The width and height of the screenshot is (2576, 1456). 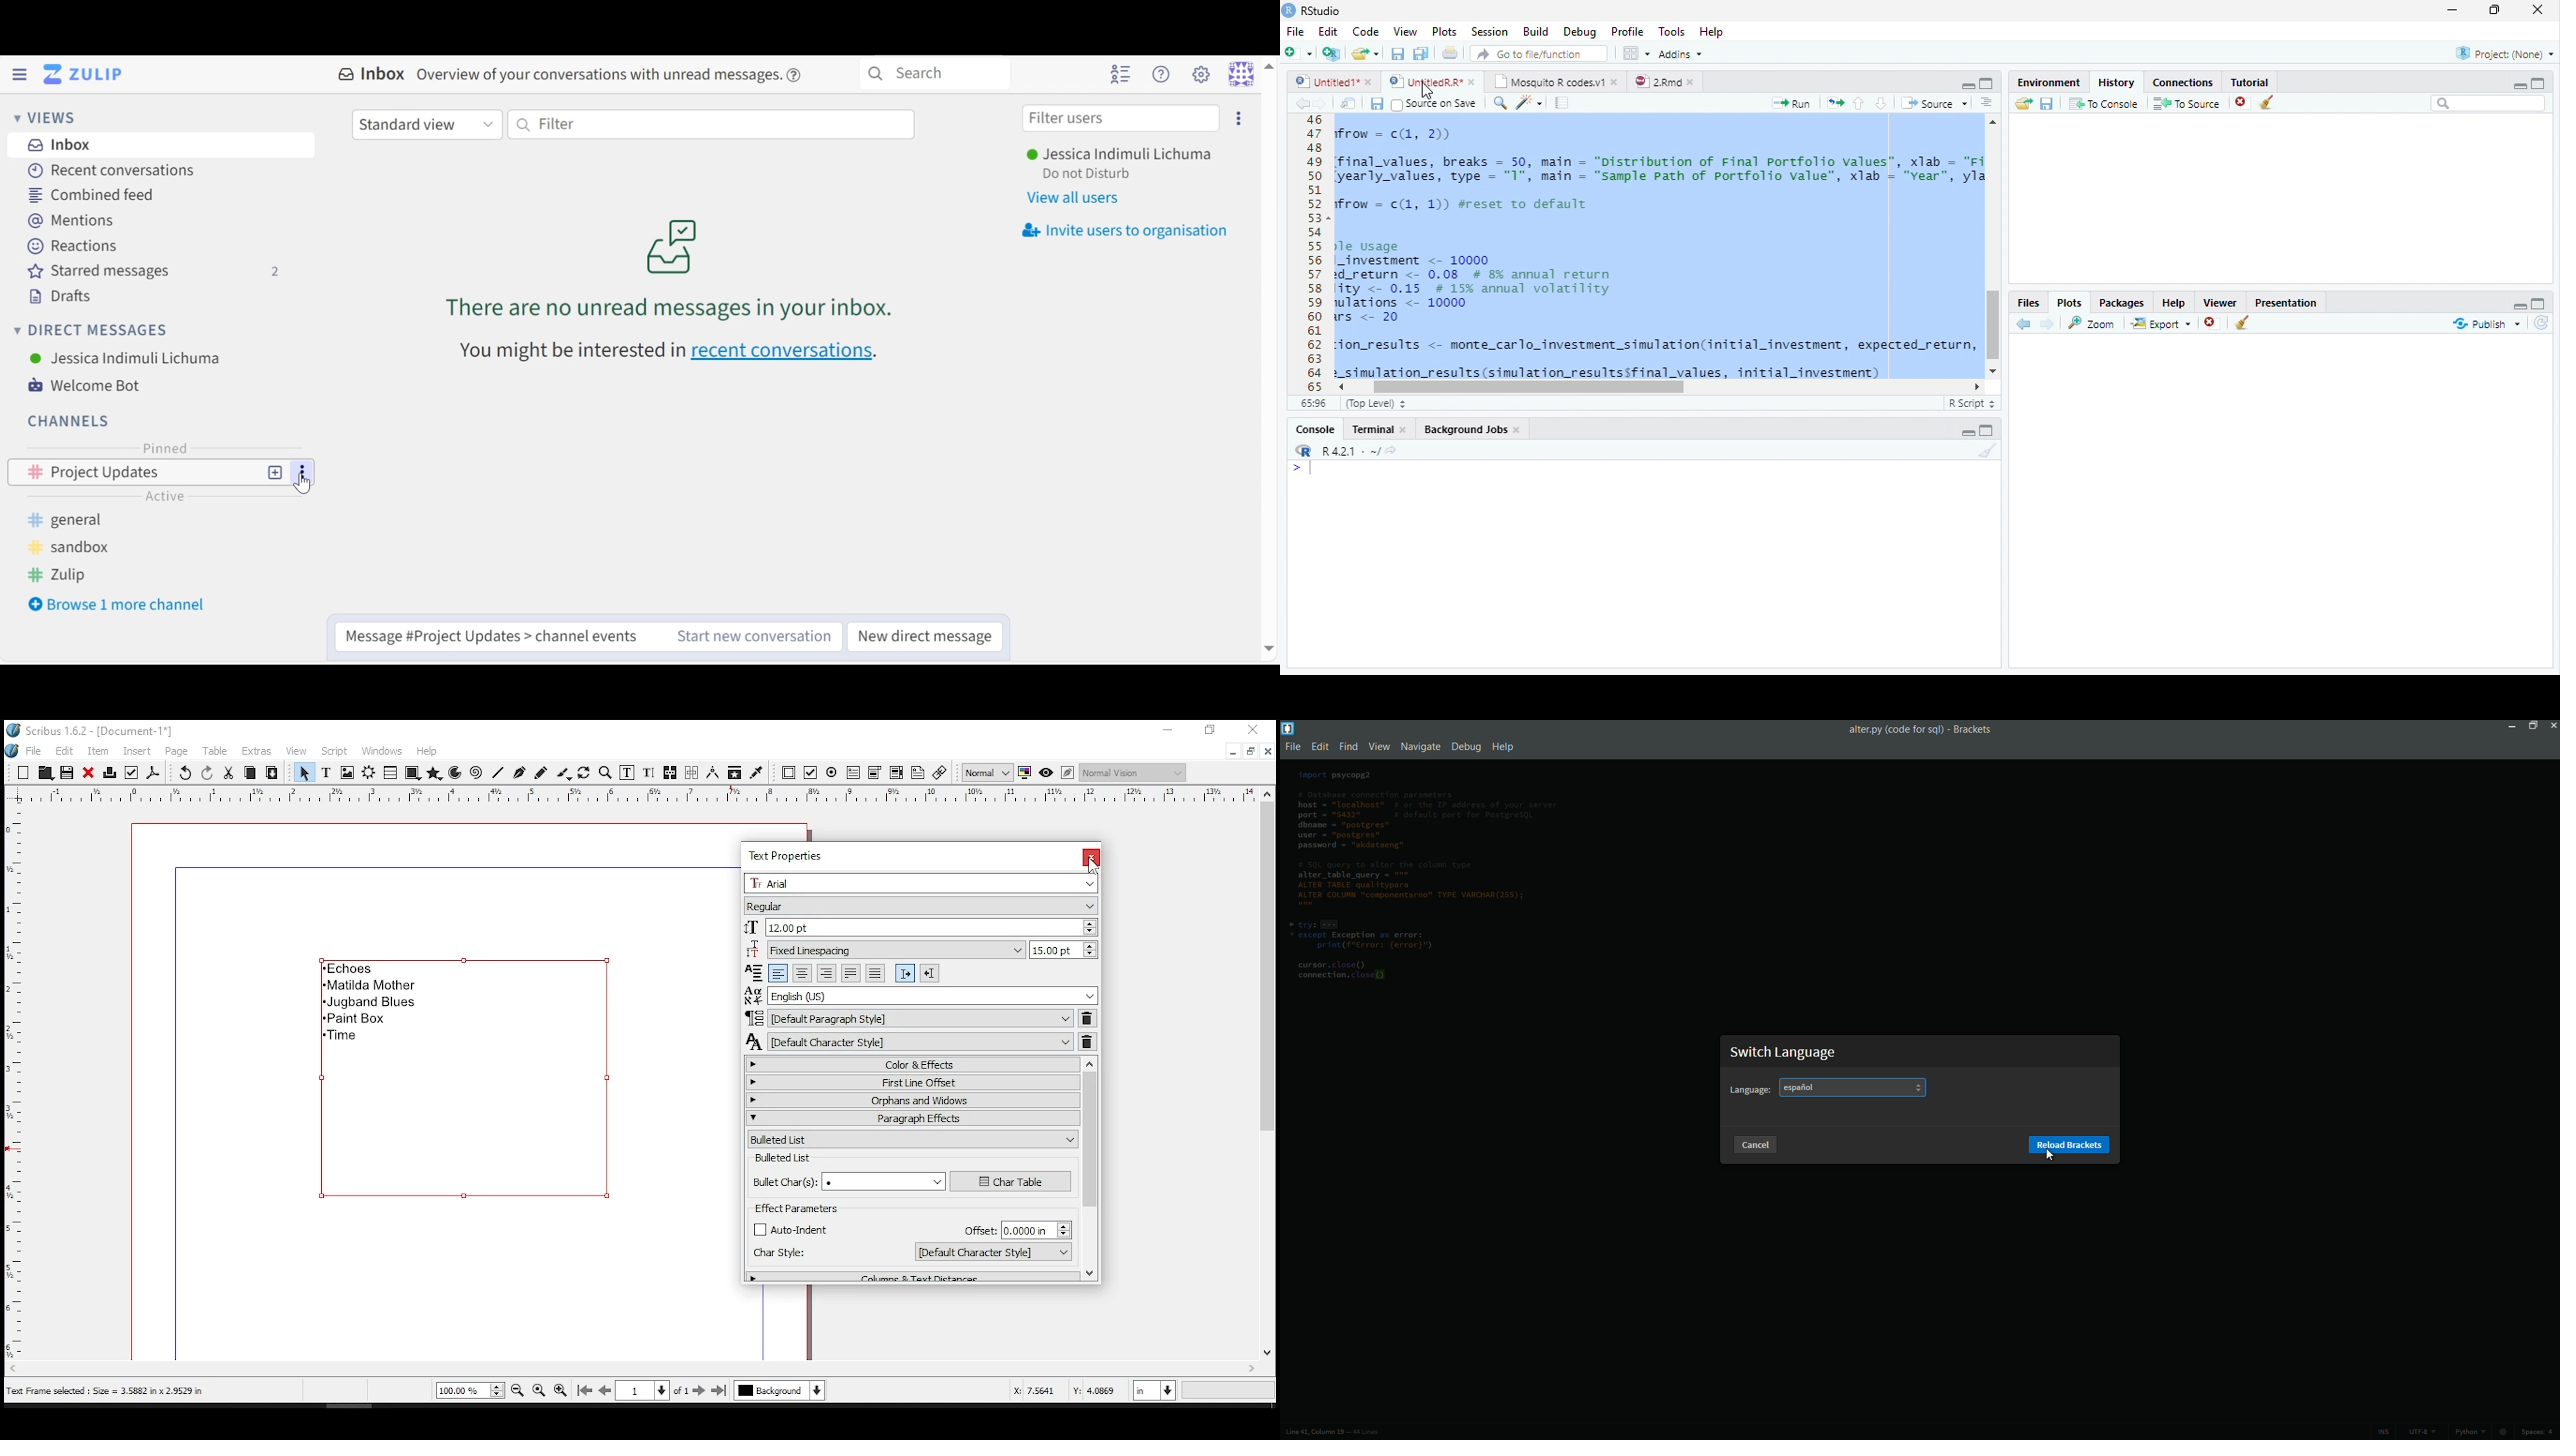 What do you see at coordinates (912, 1250) in the screenshot?
I see `character style` at bounding box center [912, 1250].